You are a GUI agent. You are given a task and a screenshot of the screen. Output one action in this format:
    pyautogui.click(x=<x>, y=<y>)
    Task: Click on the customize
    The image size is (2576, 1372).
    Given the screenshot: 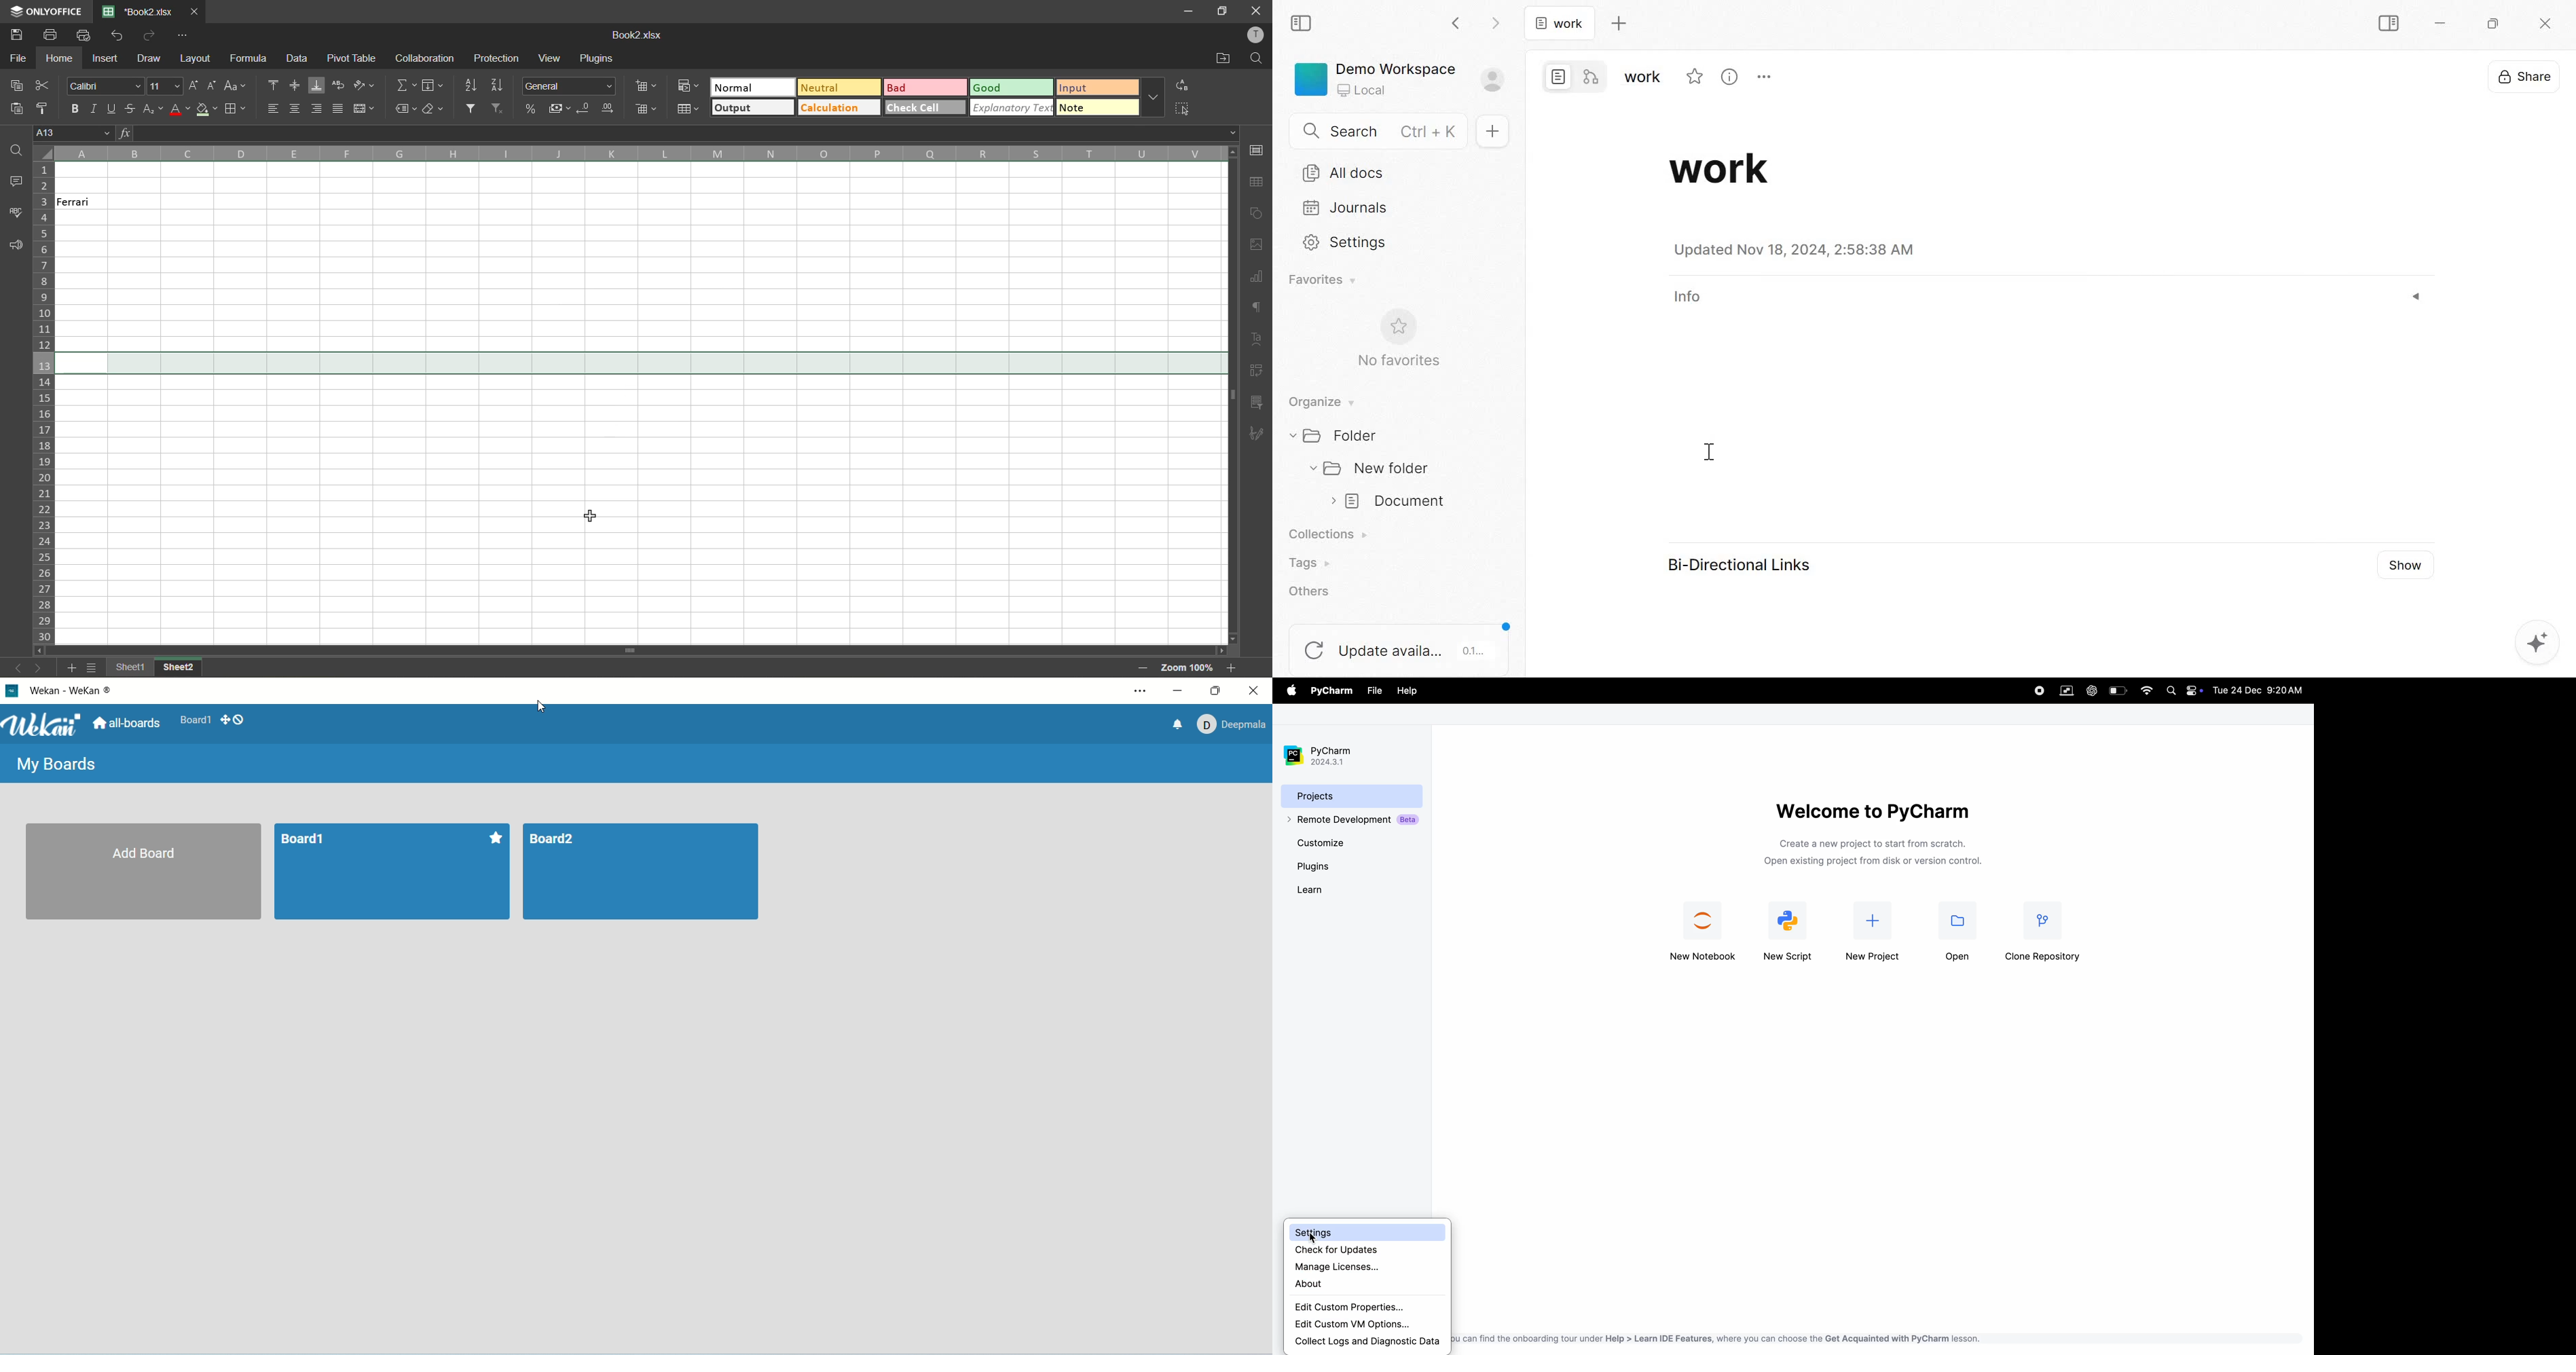 What is the action you would take?
    pyautogui.click(x=1338, y=842)
    